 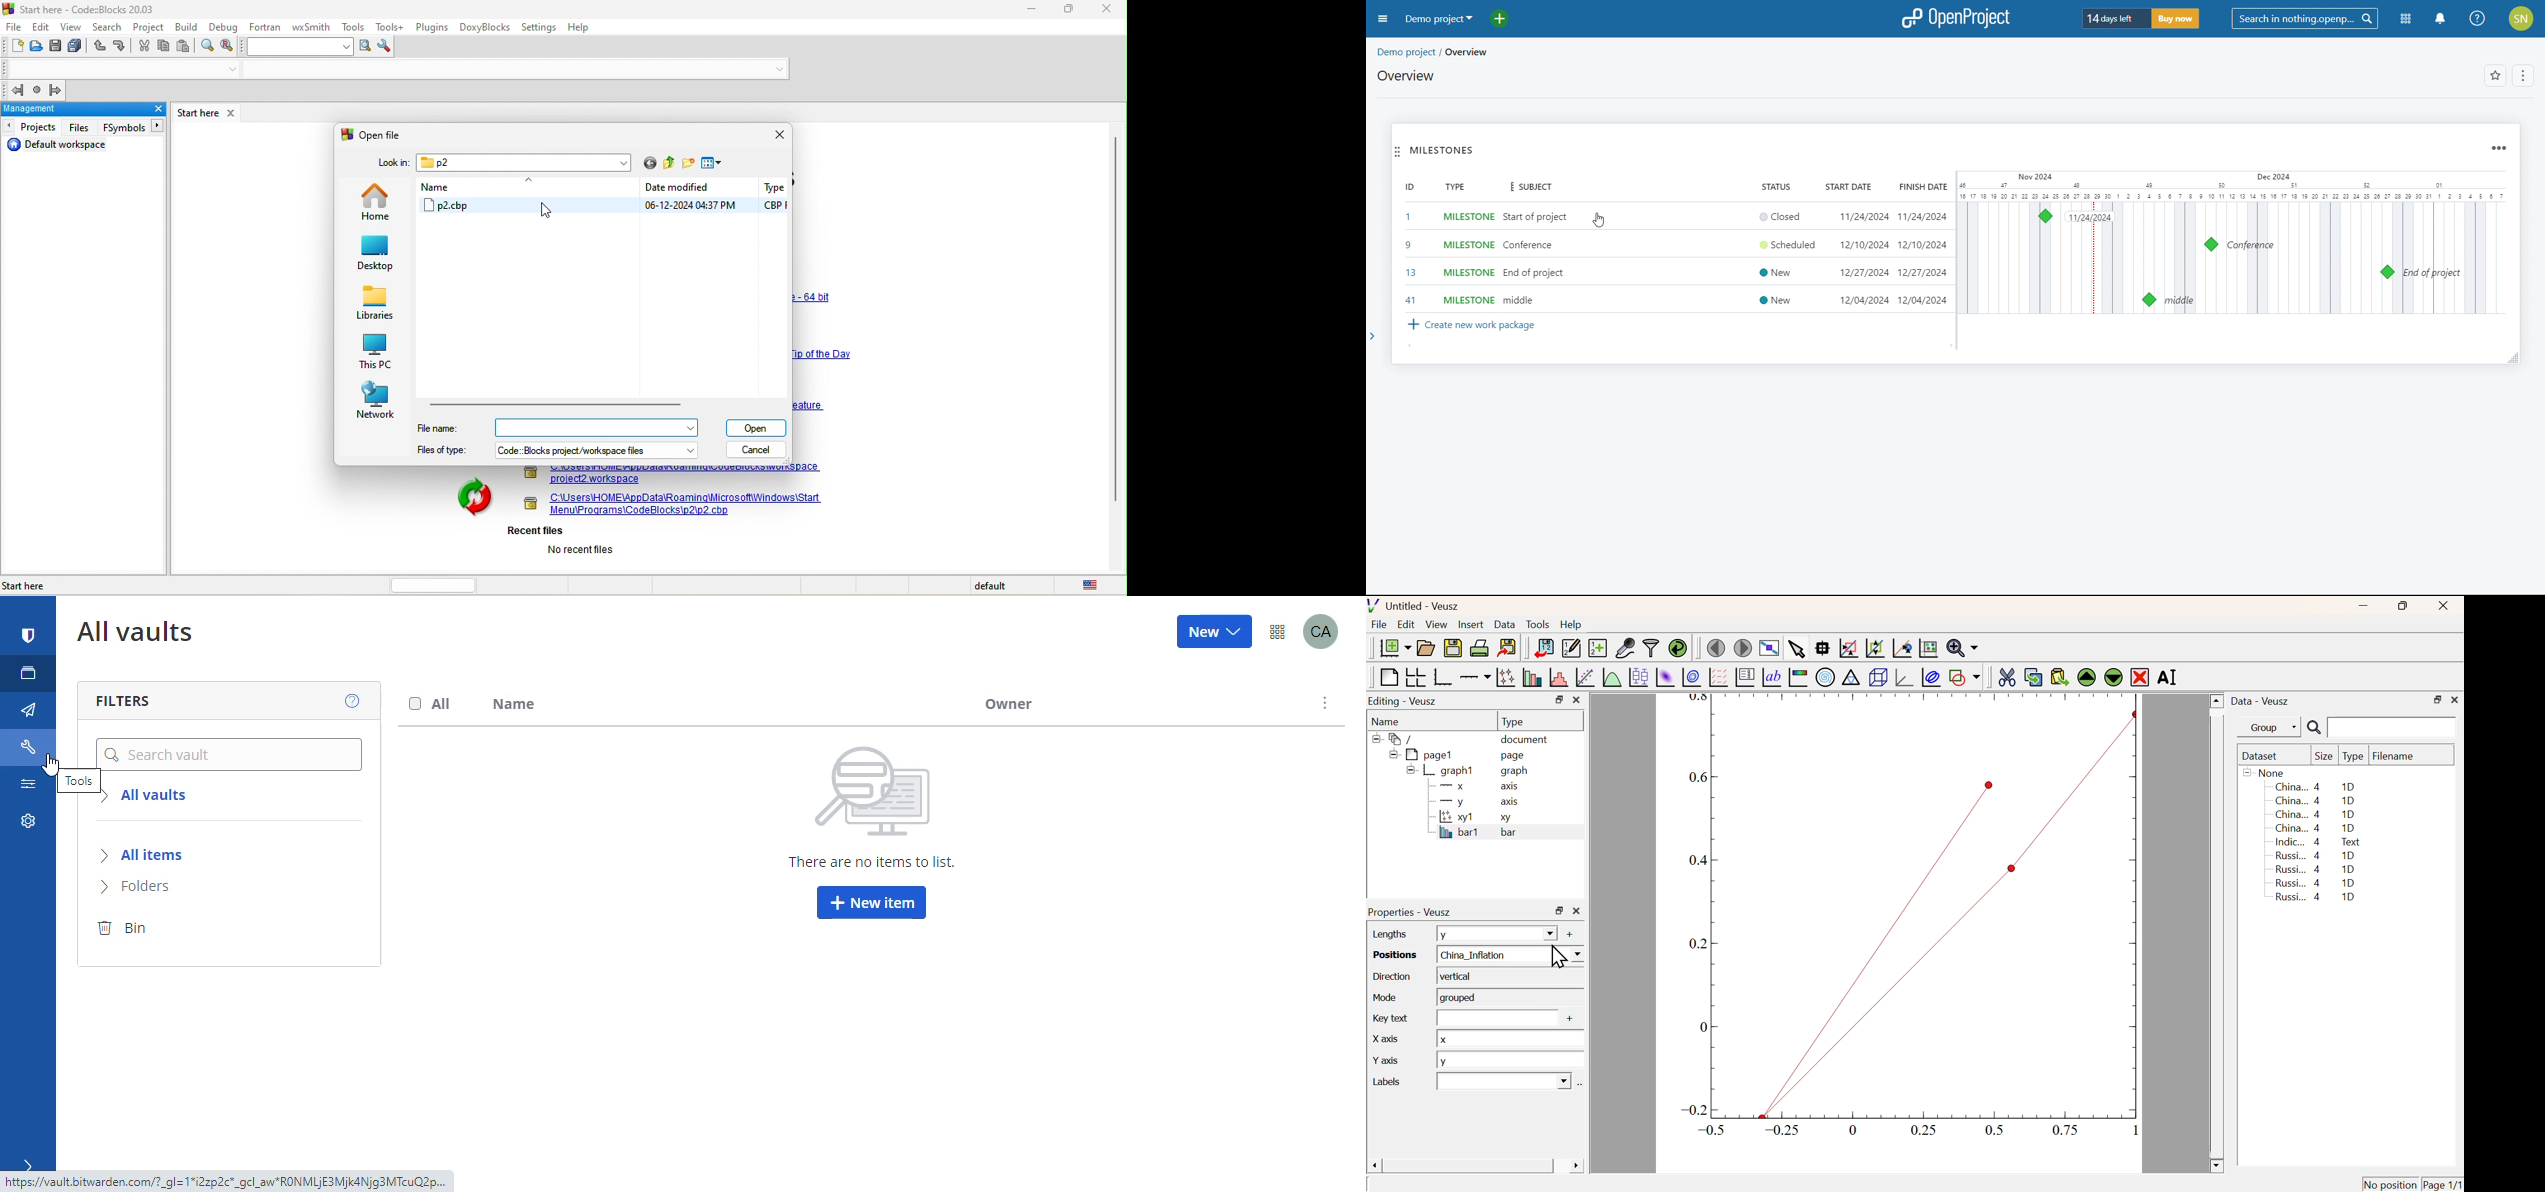 I want to click on this pc, so click(x=378, y=352).